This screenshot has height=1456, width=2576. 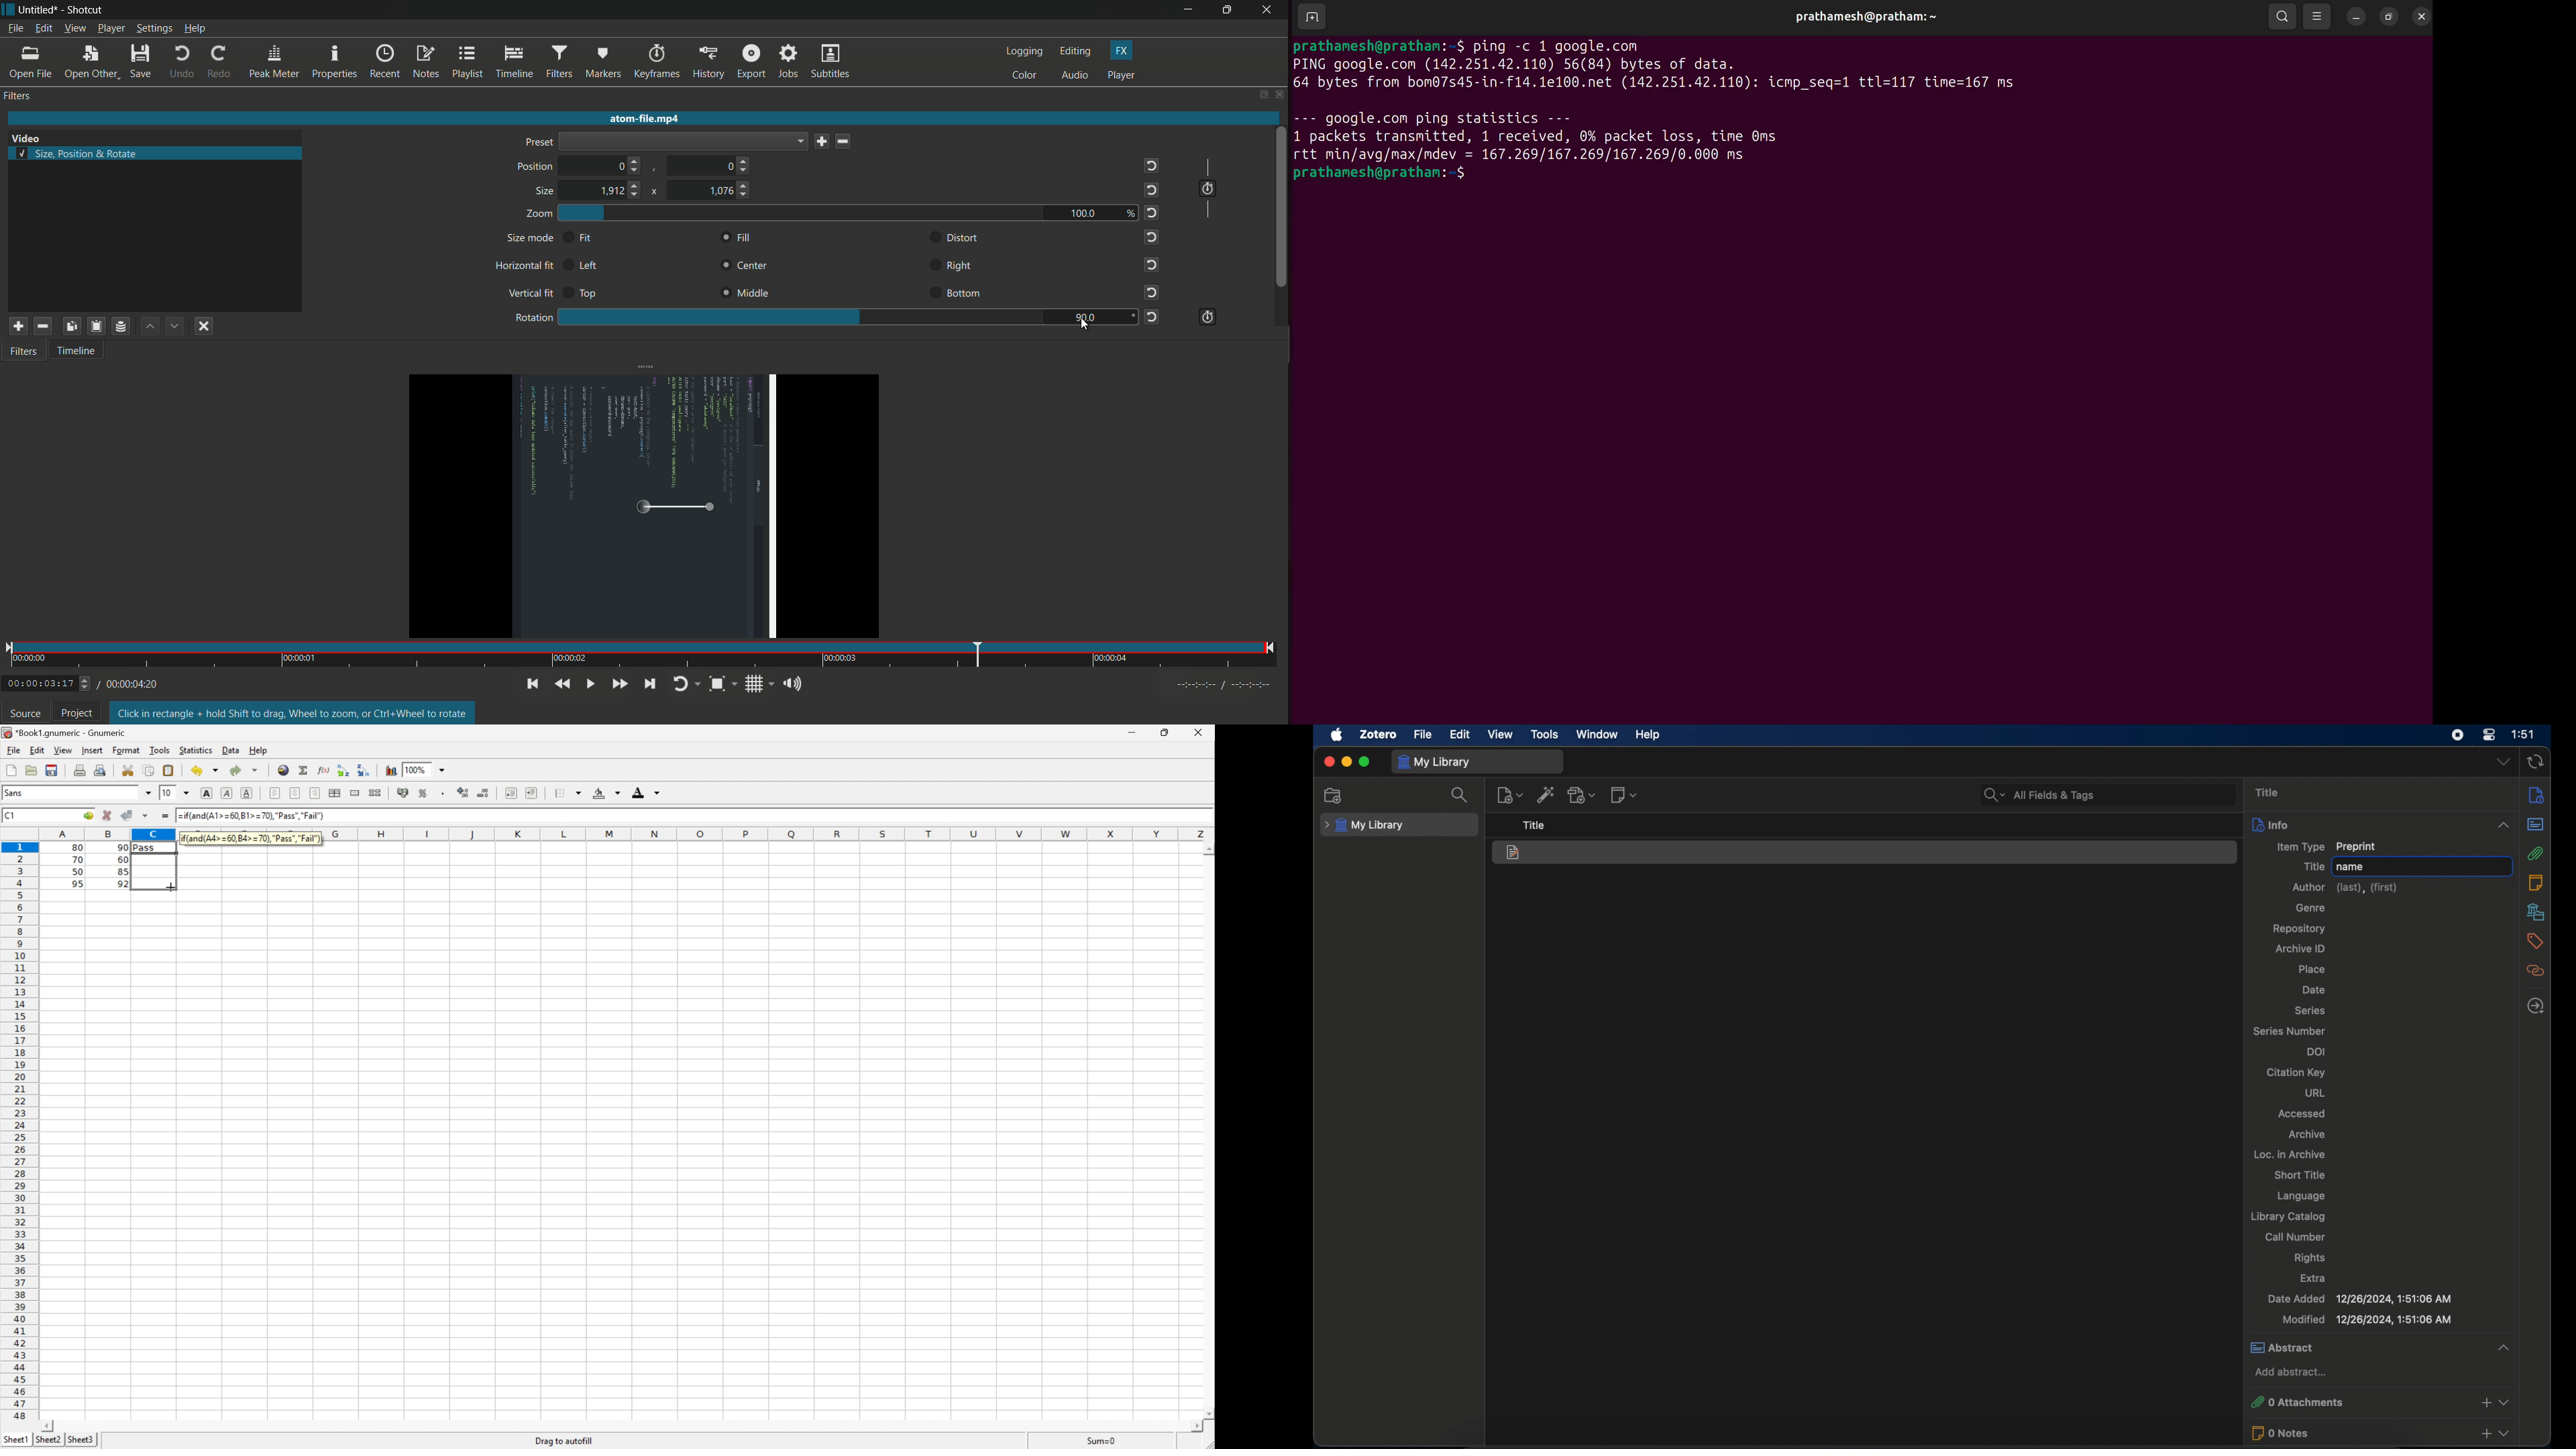 I want to click on reset to default, so click(x=1152, y=190).